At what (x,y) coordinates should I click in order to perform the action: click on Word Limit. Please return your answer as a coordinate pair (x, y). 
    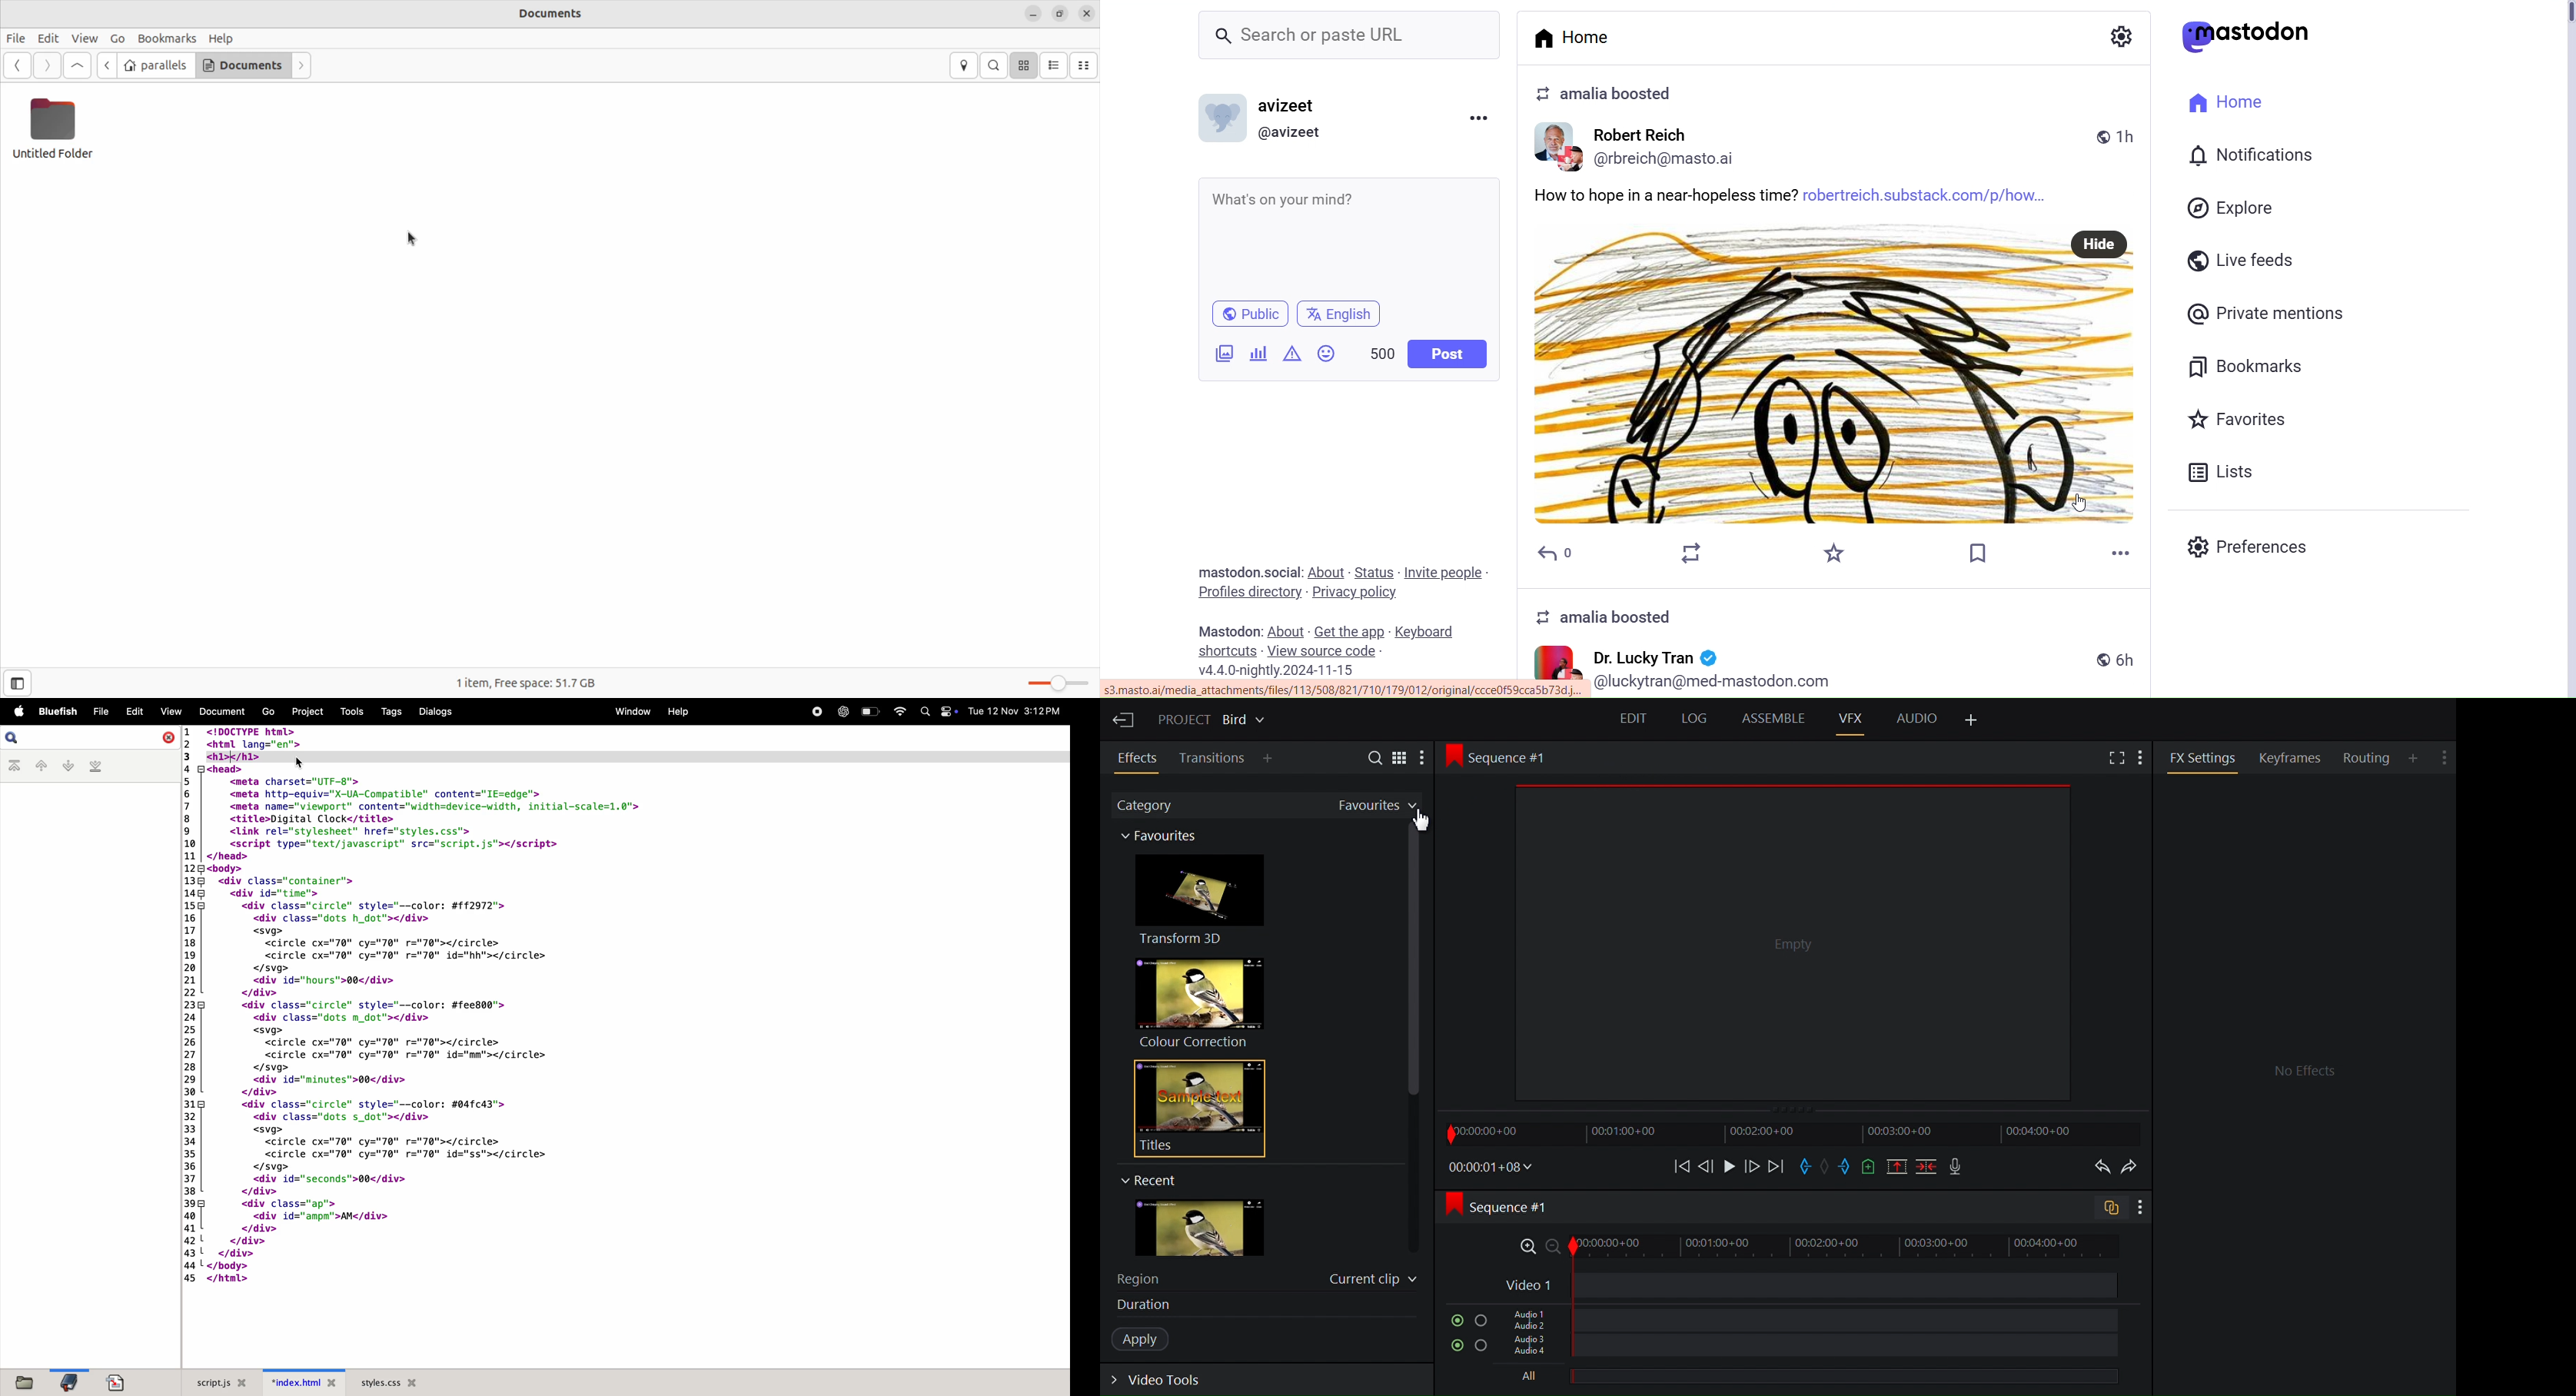
    Looking at the image, I should click on (1383, 351).